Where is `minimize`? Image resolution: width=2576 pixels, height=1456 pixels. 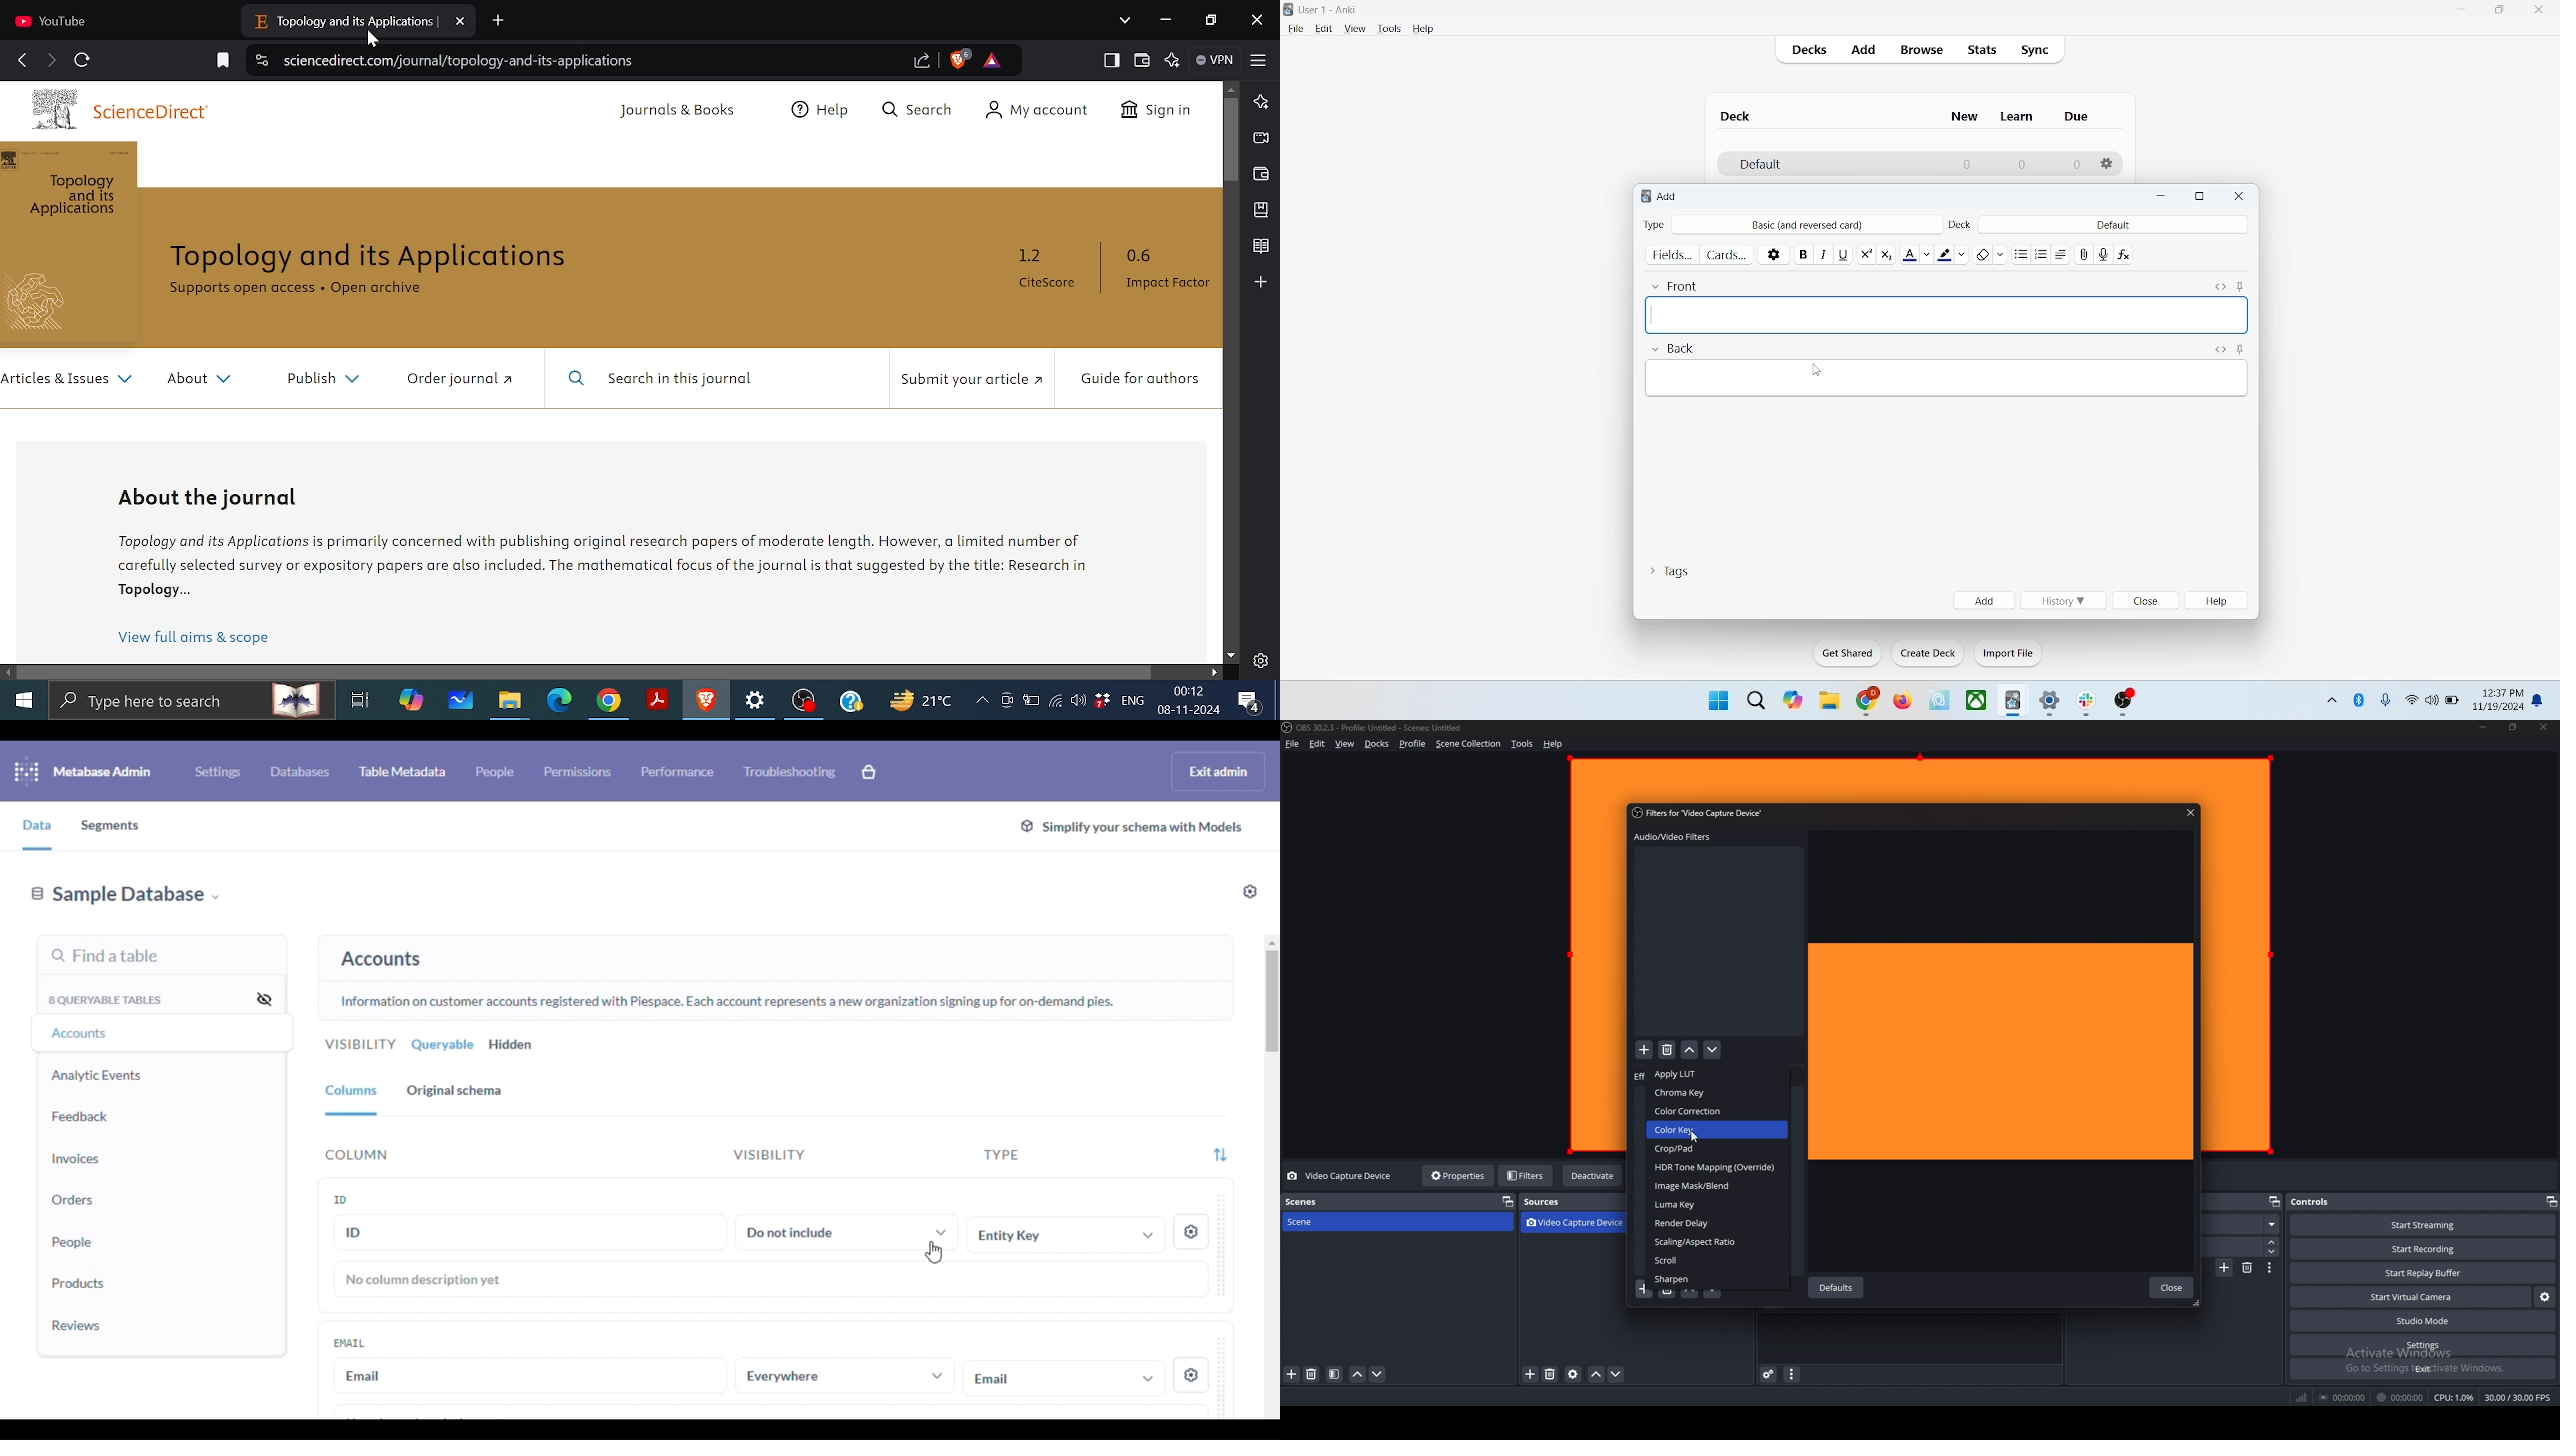 minimize is located at coordinates (2164, 197).